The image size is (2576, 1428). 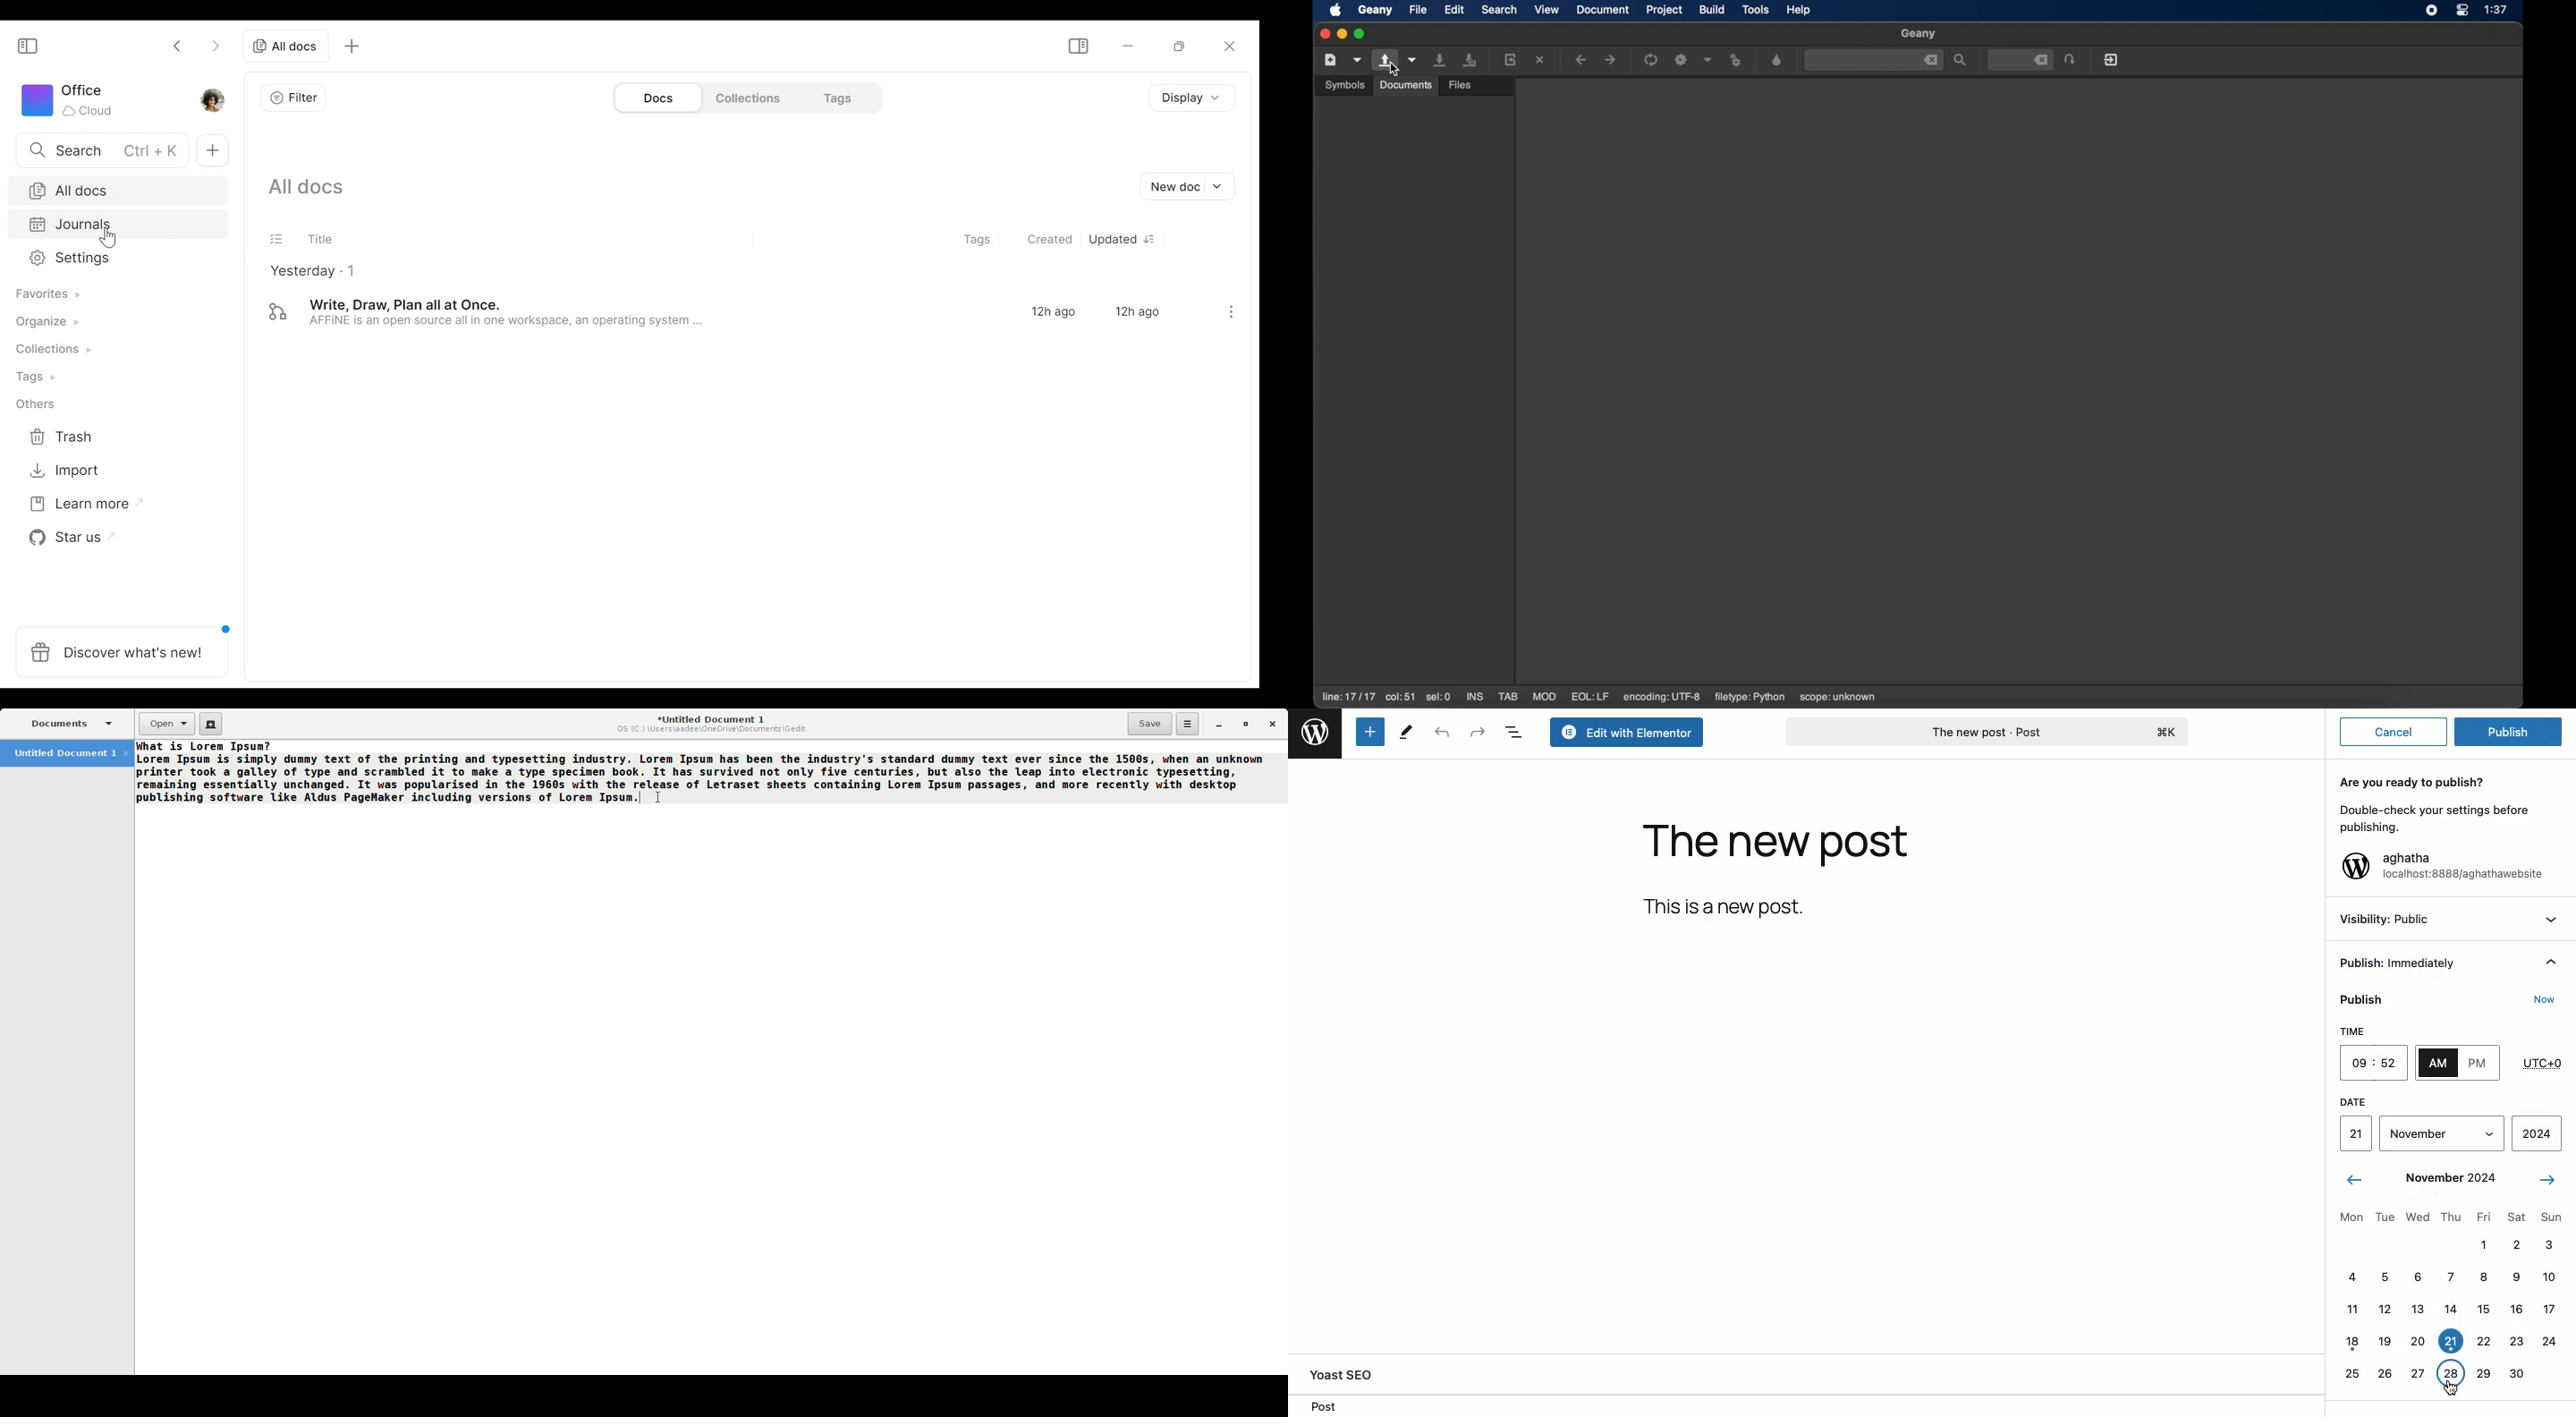 What do you see at coordinates (2463, 868) in the screenshot?
I see `aghatha localhost:8888/aghathawebsite` at bounding box center [2463, 868].